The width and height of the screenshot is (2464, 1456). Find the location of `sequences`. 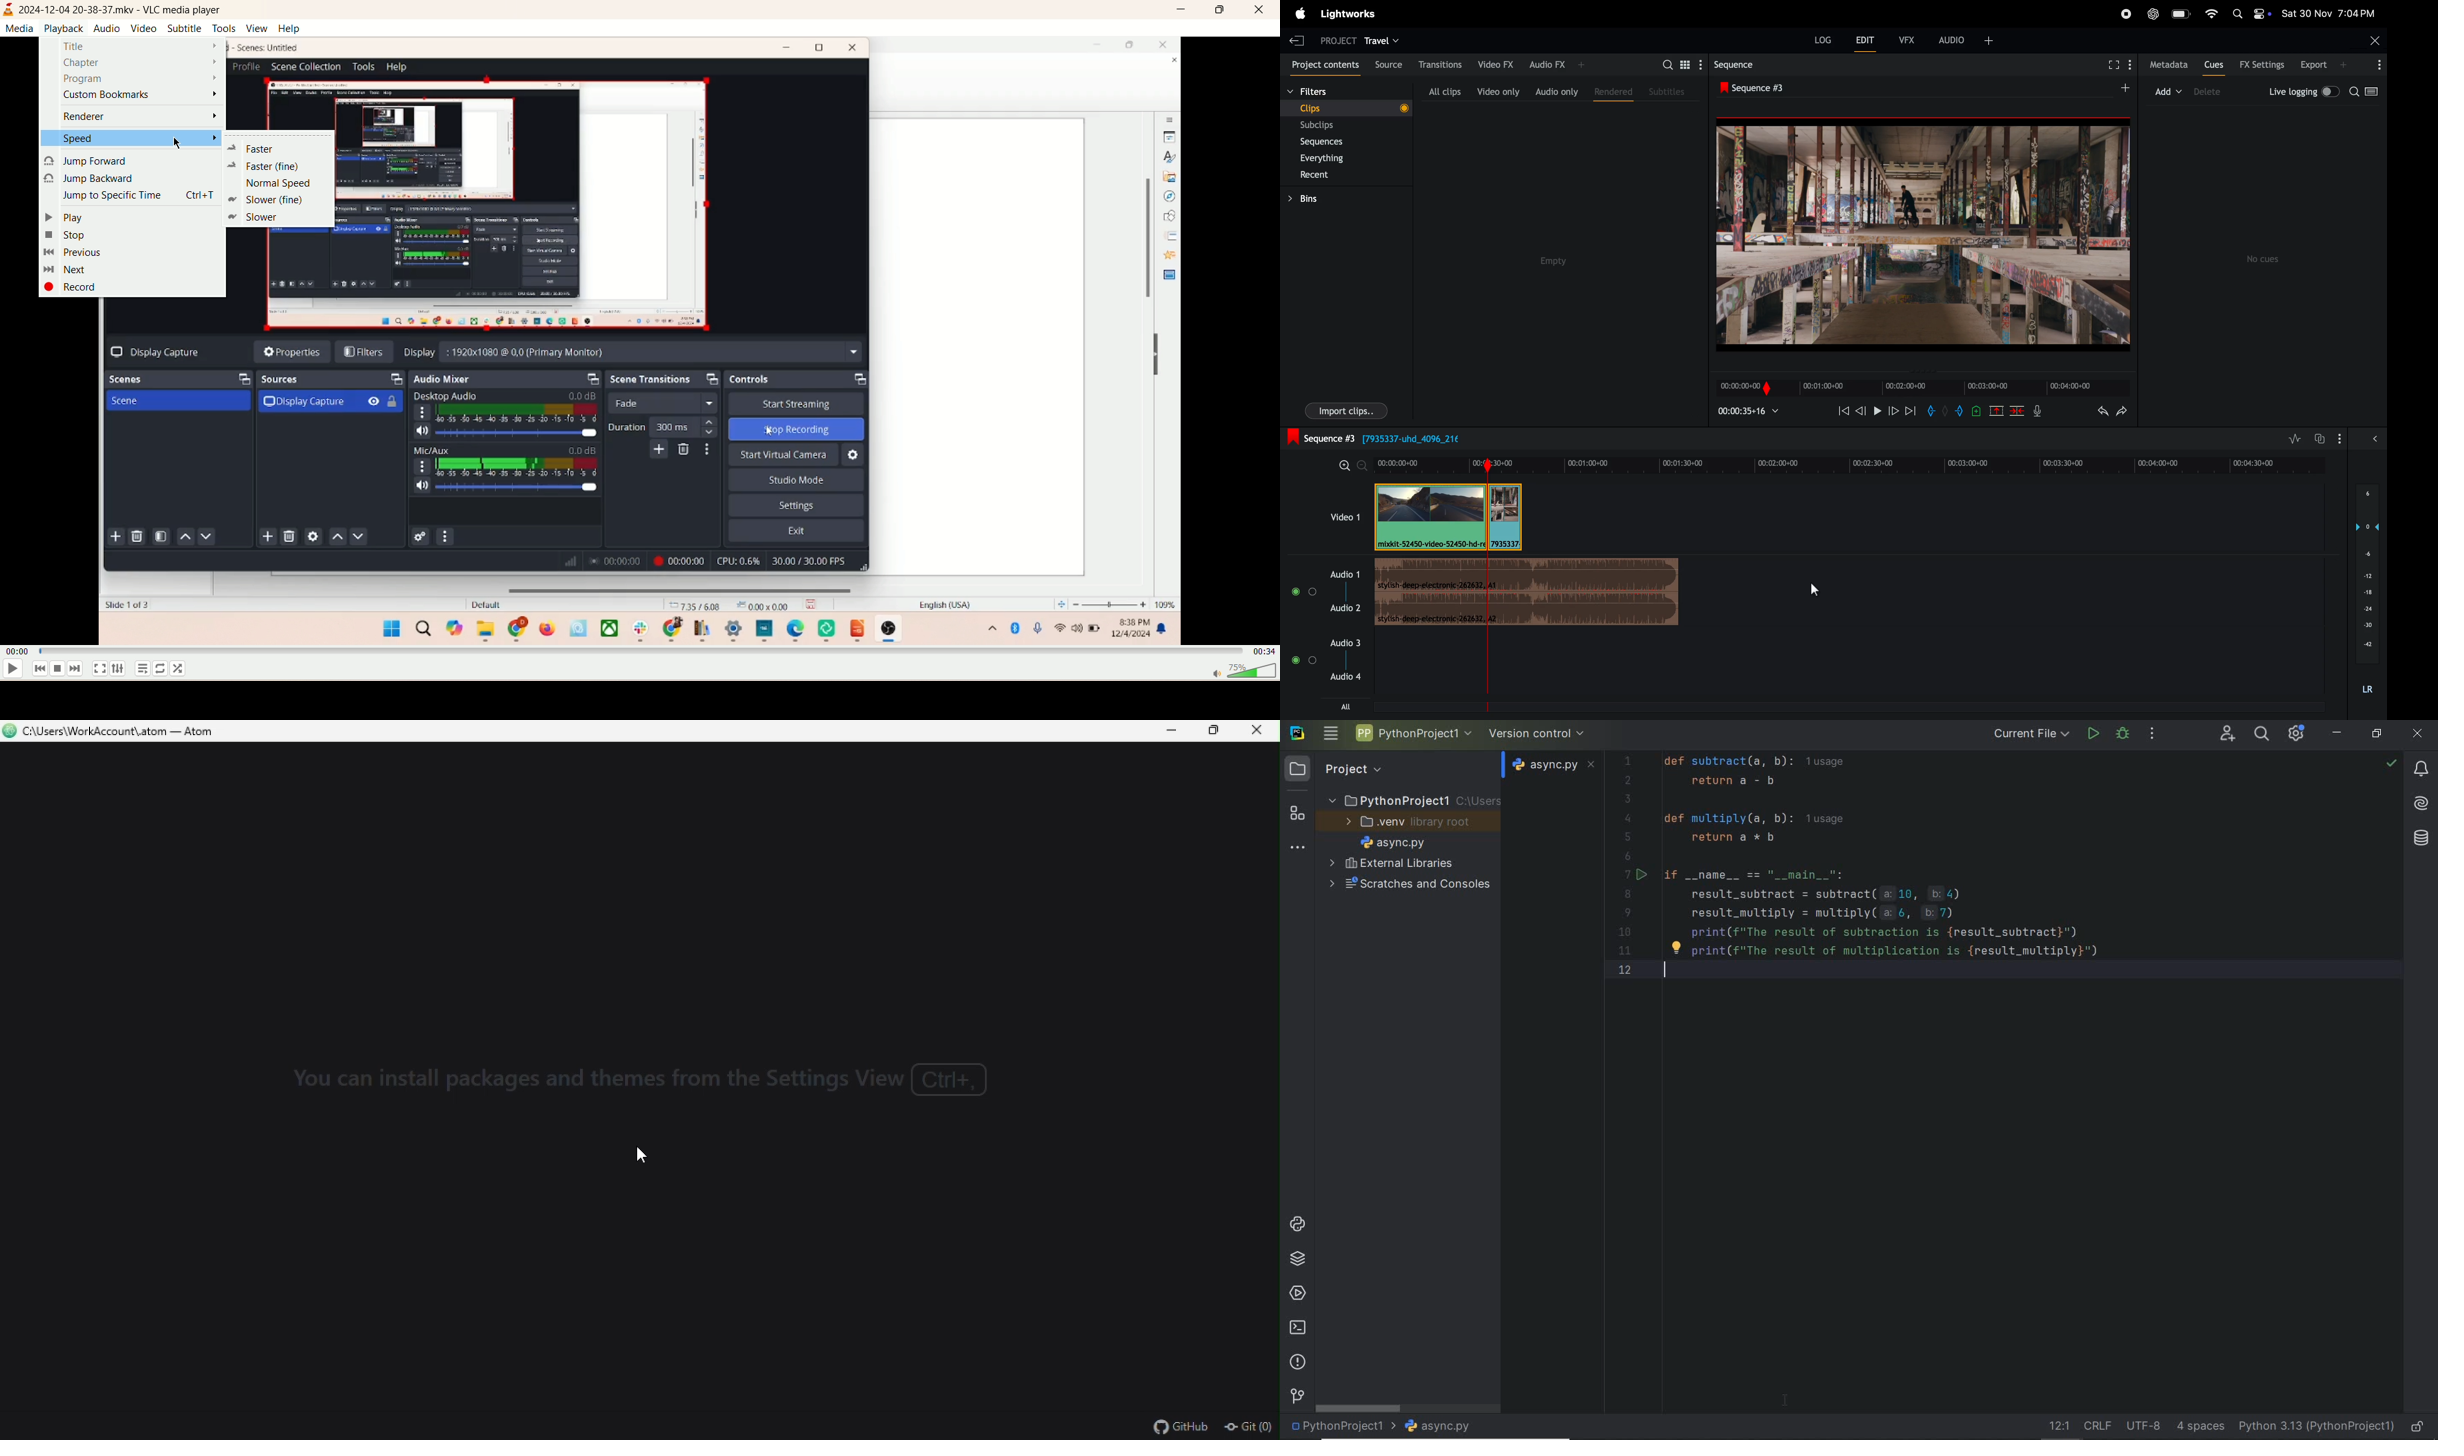

sequences is located at coordinates (1331, 142).